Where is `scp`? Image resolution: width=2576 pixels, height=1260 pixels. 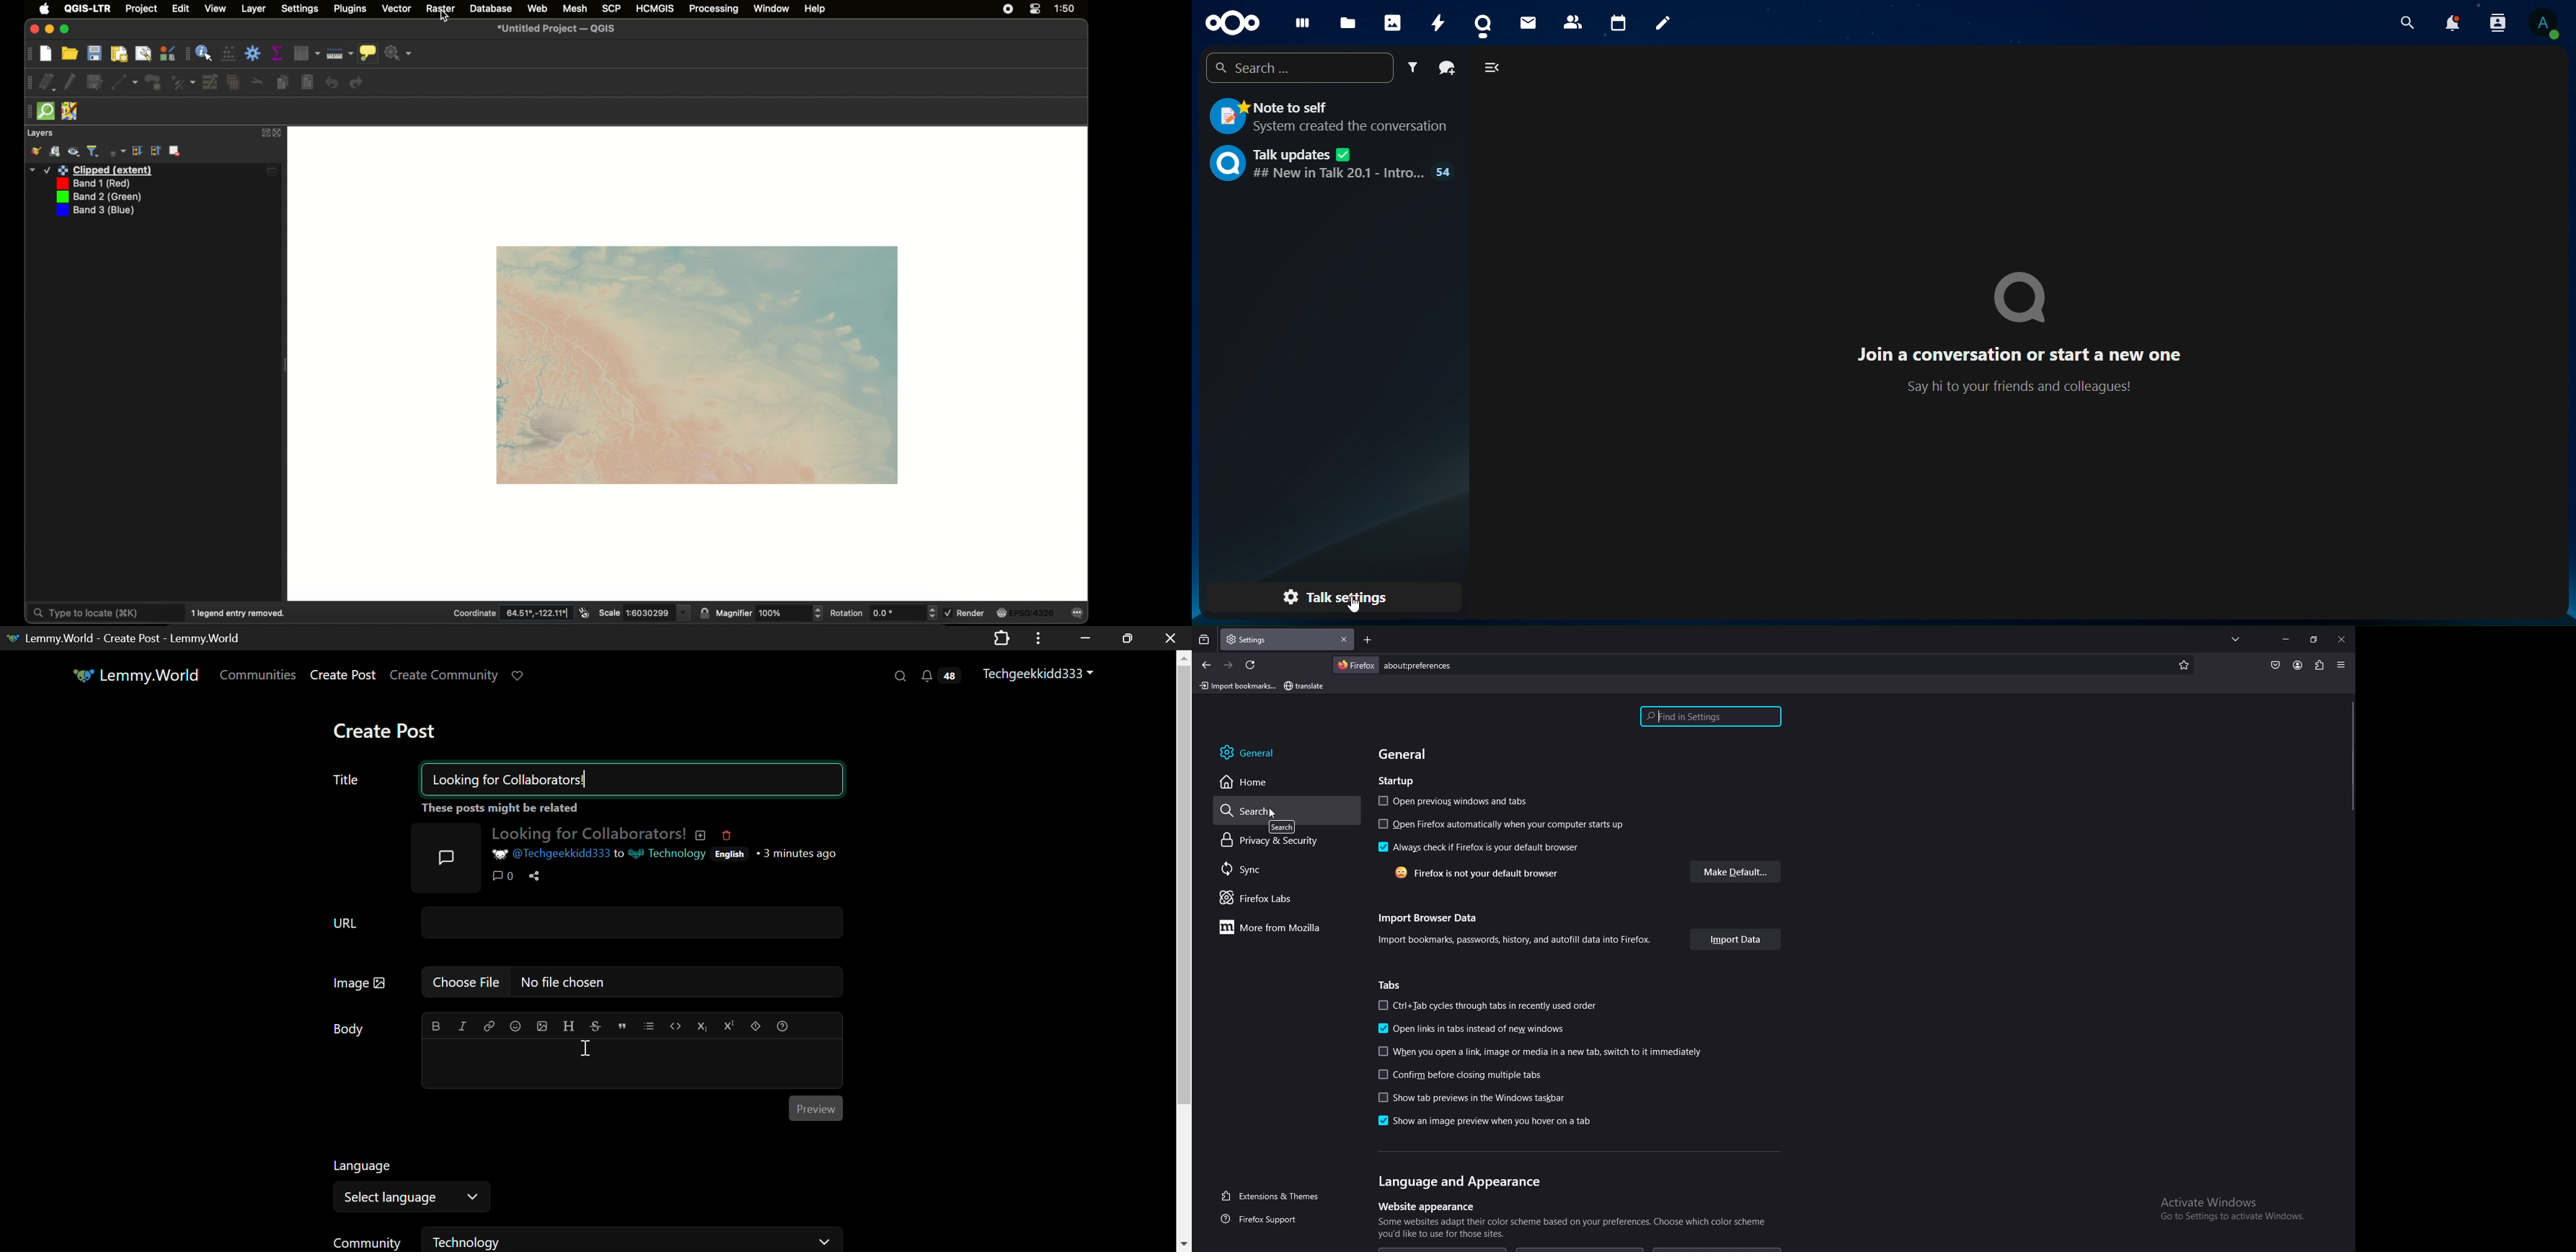
scp is located at coordinates (609, 8).